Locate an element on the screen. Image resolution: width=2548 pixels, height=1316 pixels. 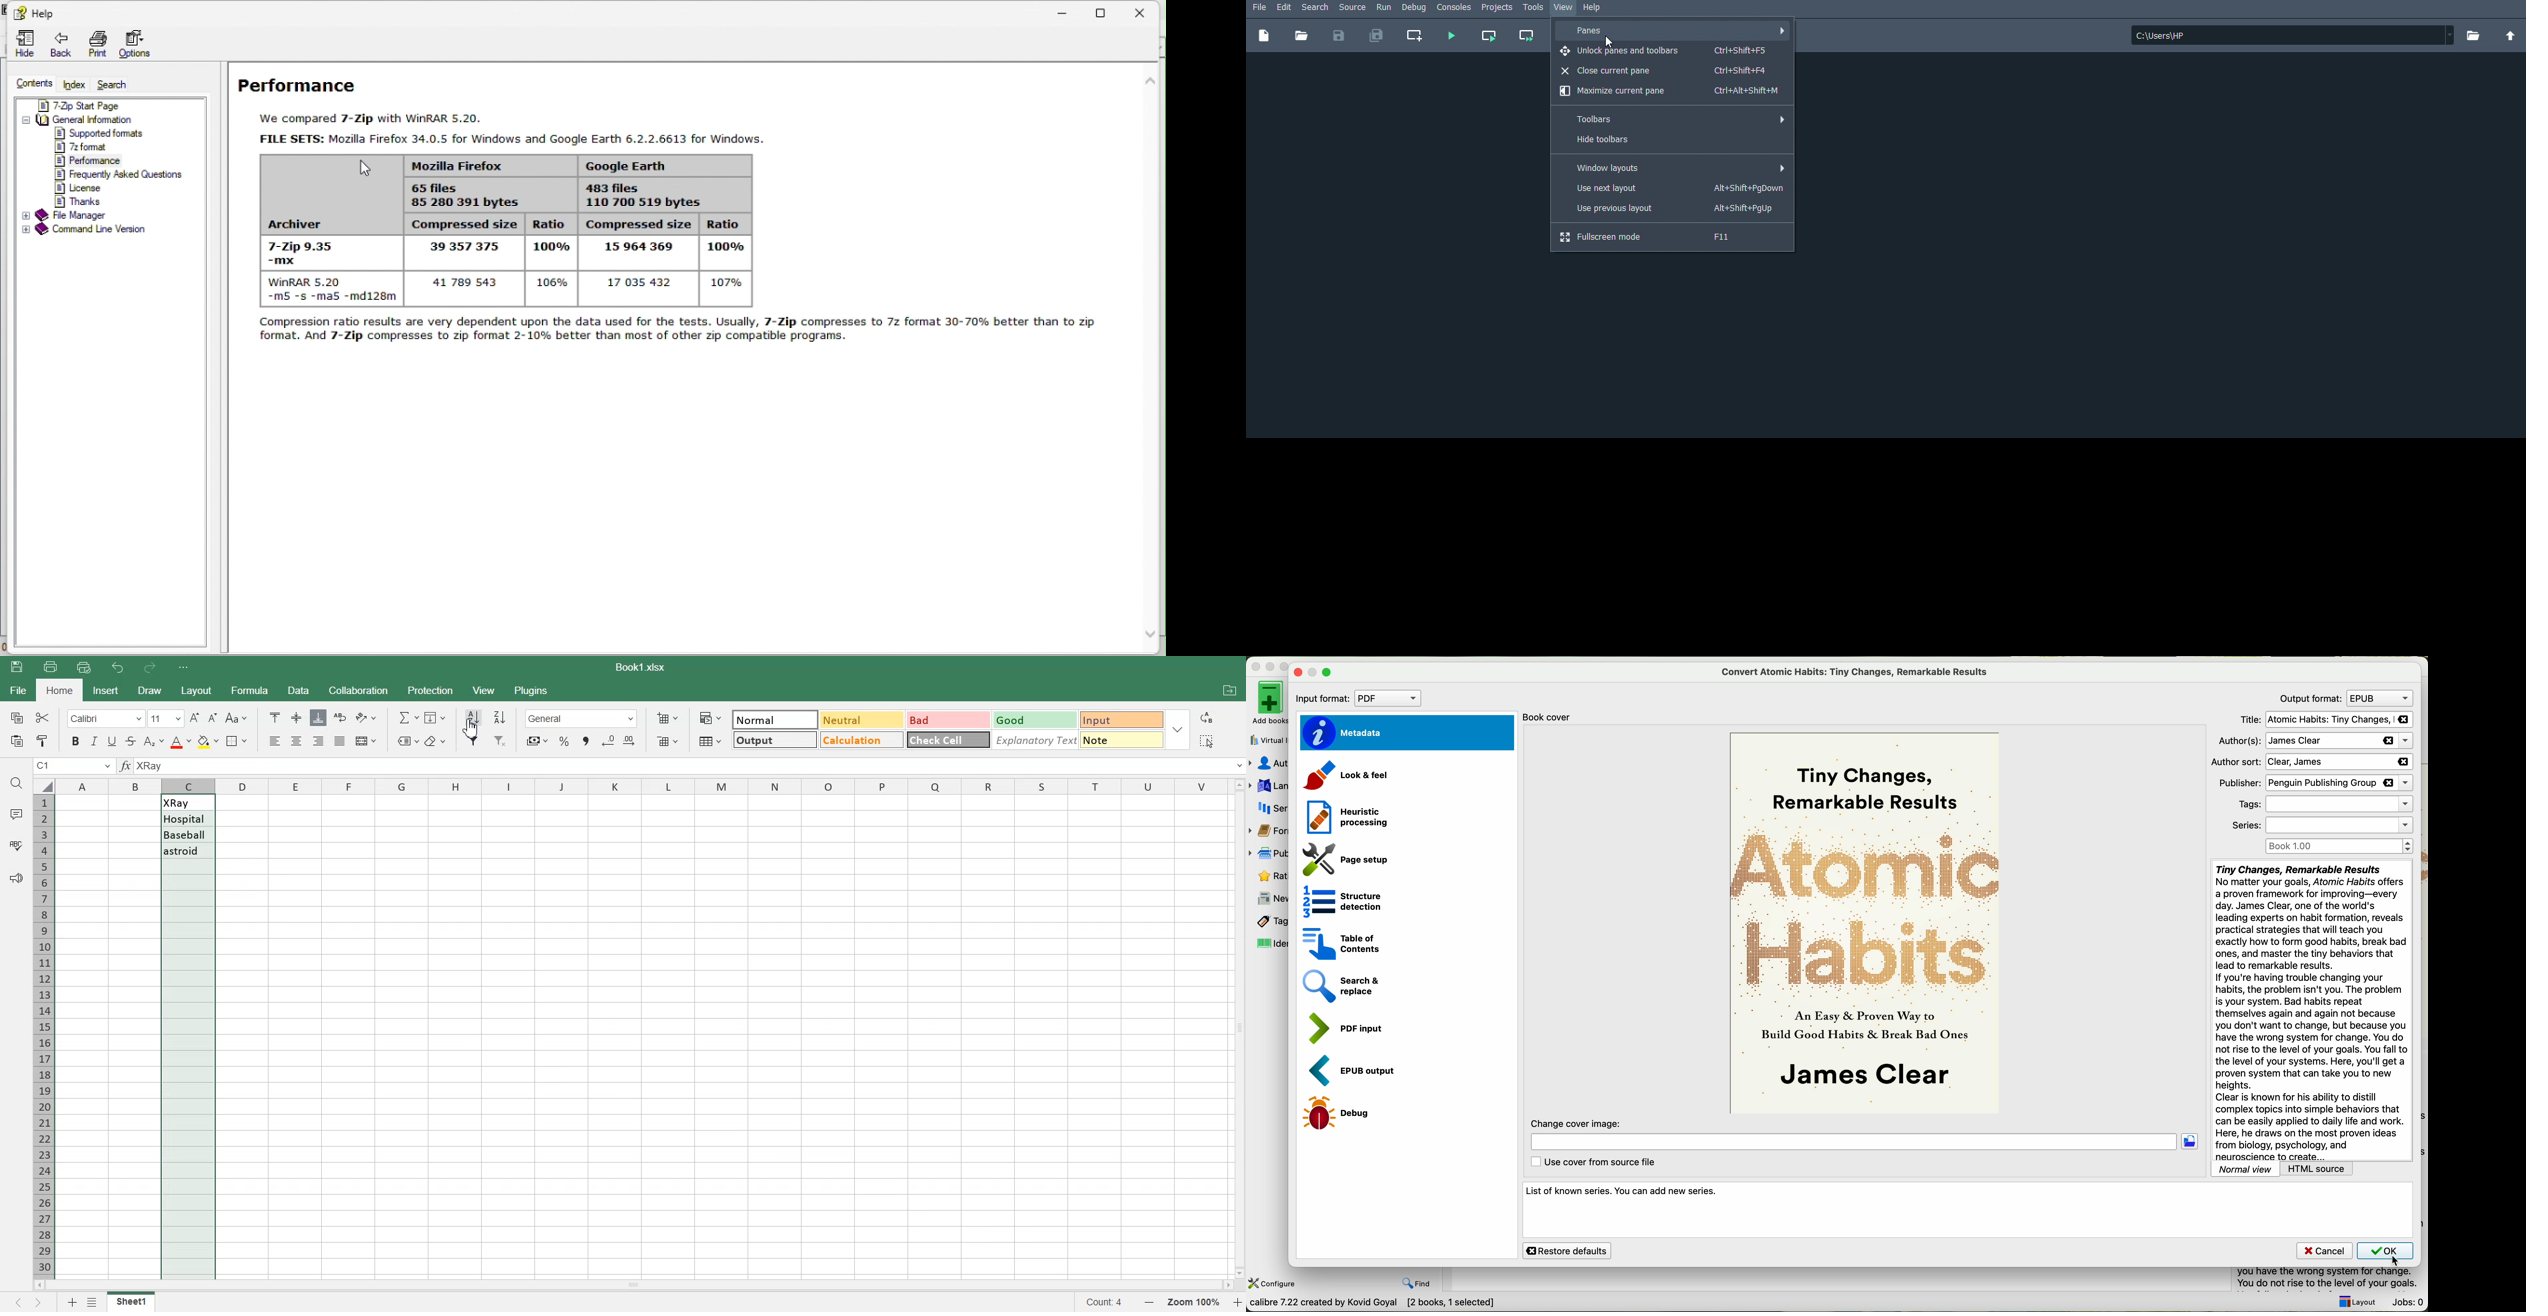
Save all files is located at coordinates (1377, 35).